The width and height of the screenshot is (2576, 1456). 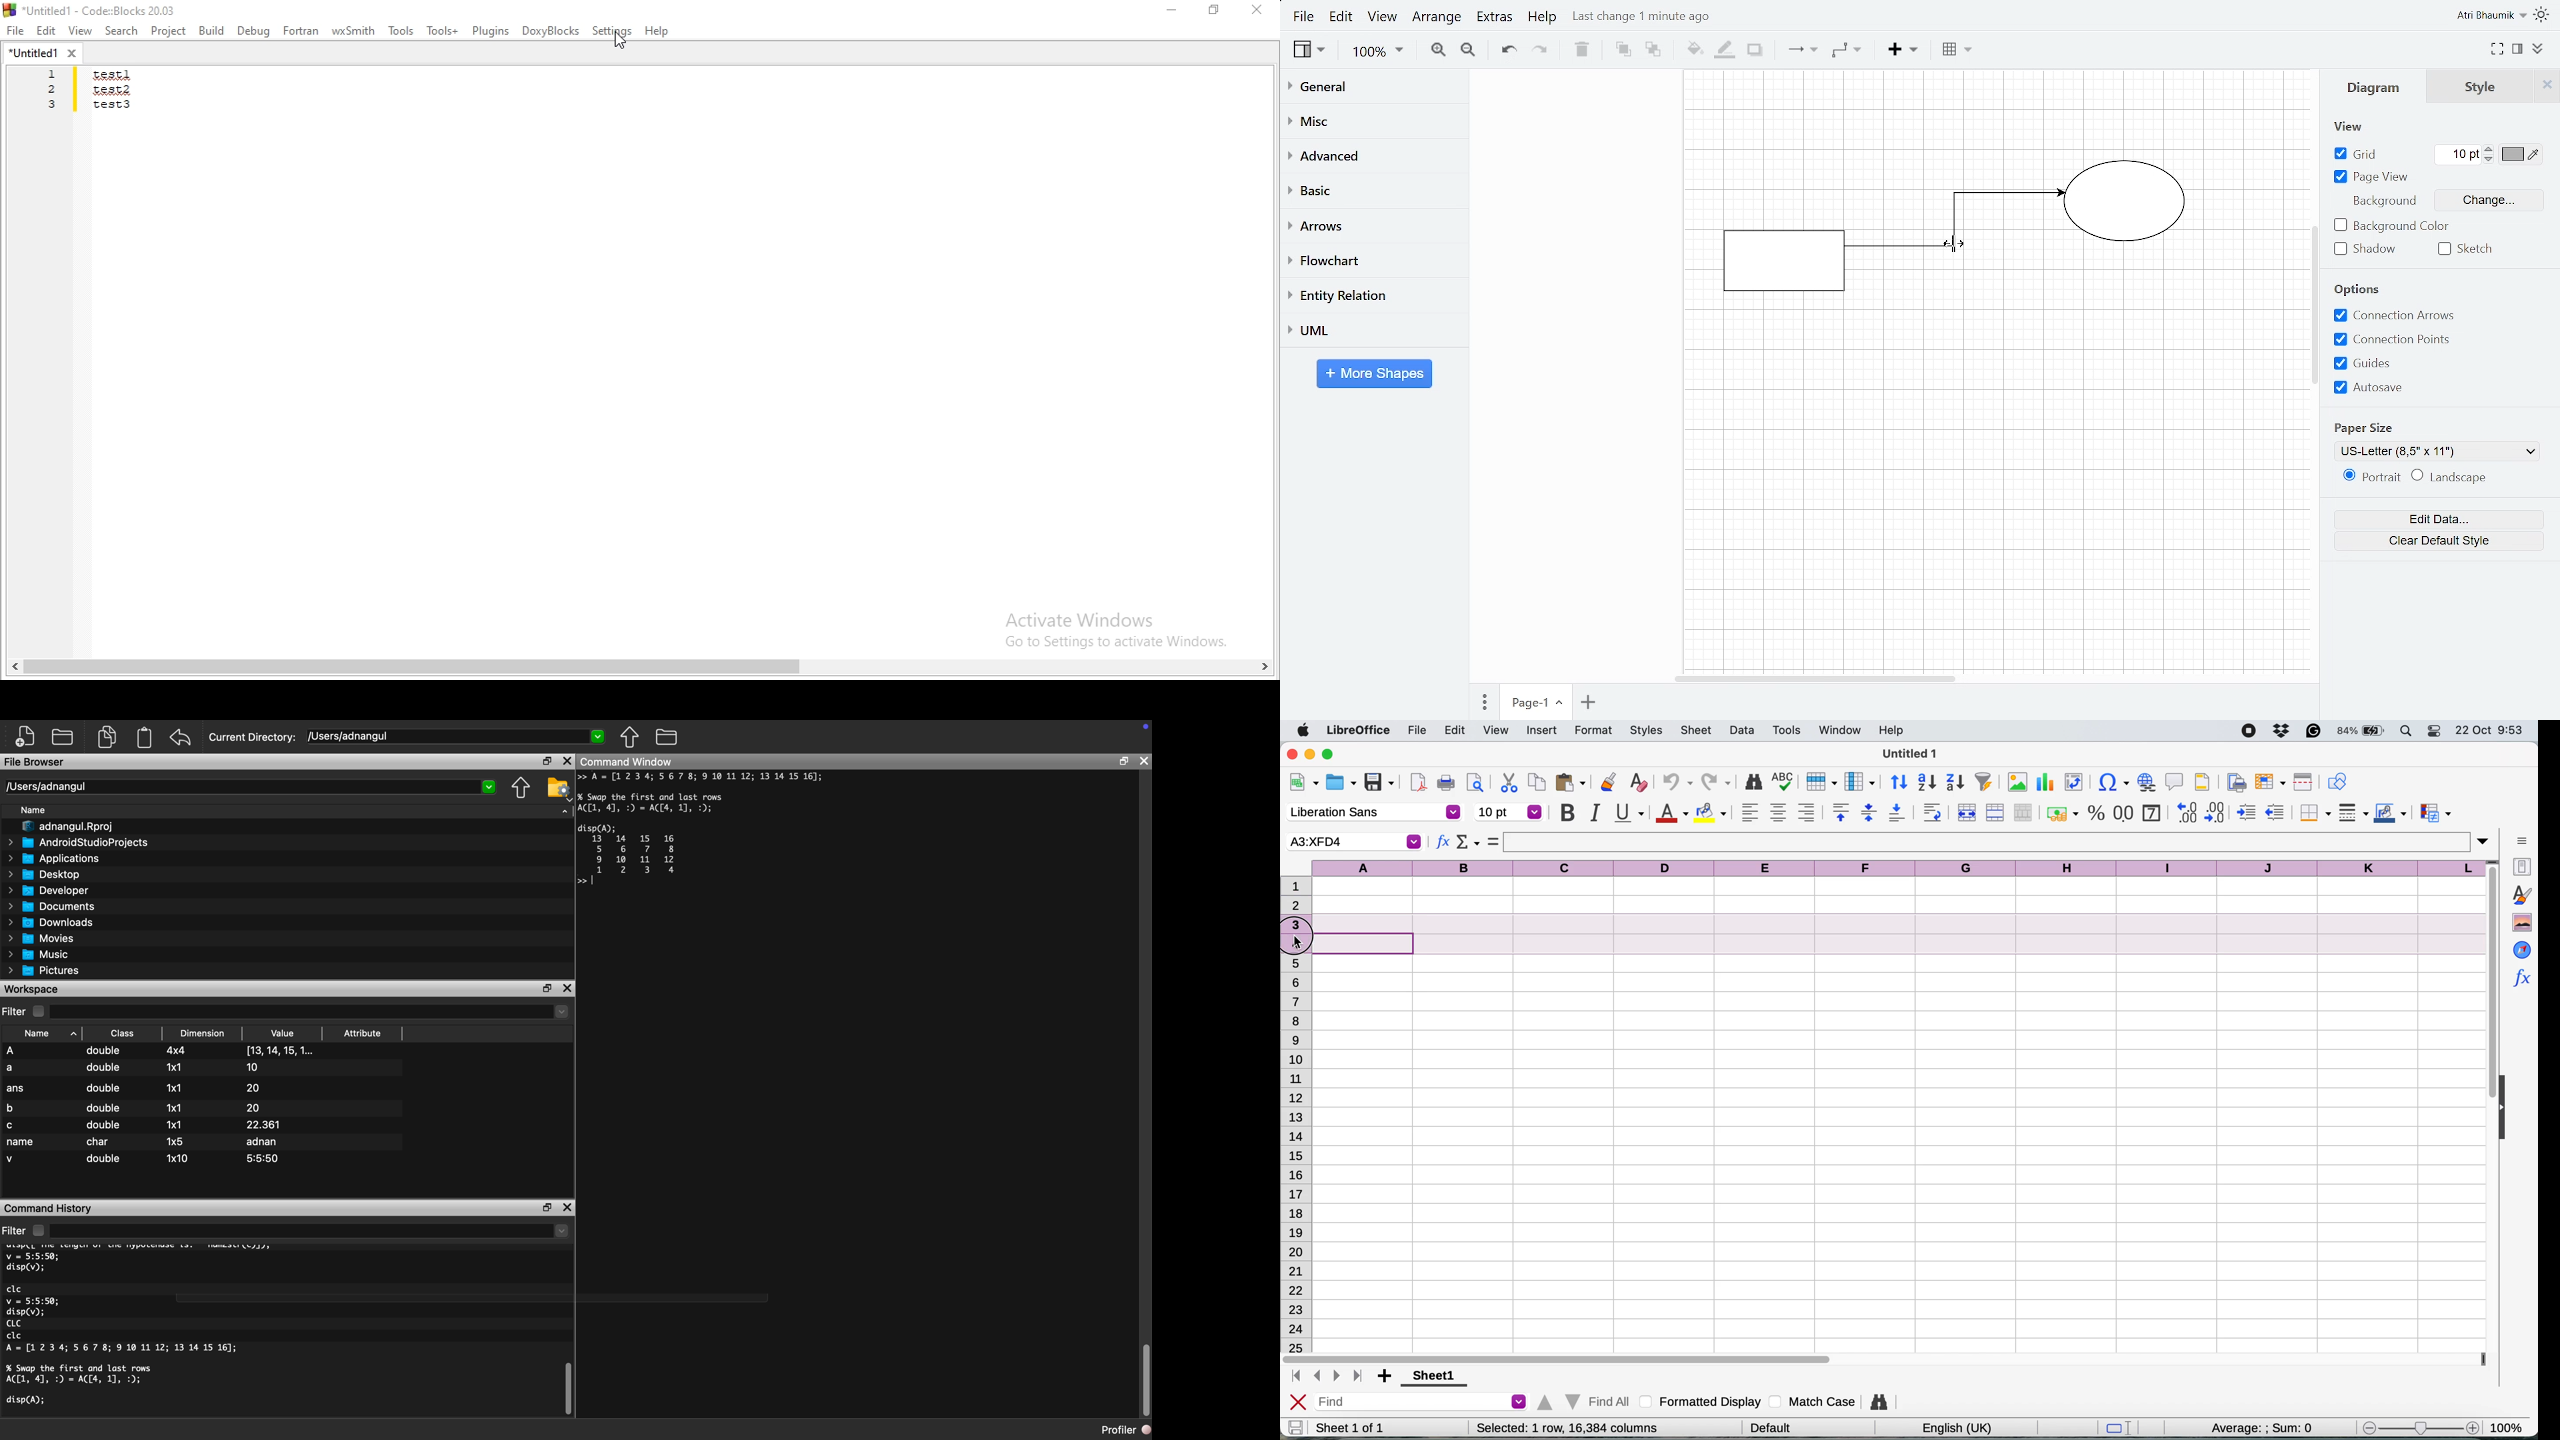 What do you see at coordinates (1957, 1428) in the screenshot?
I see `english uk` at bounding box center [1957, 1428].